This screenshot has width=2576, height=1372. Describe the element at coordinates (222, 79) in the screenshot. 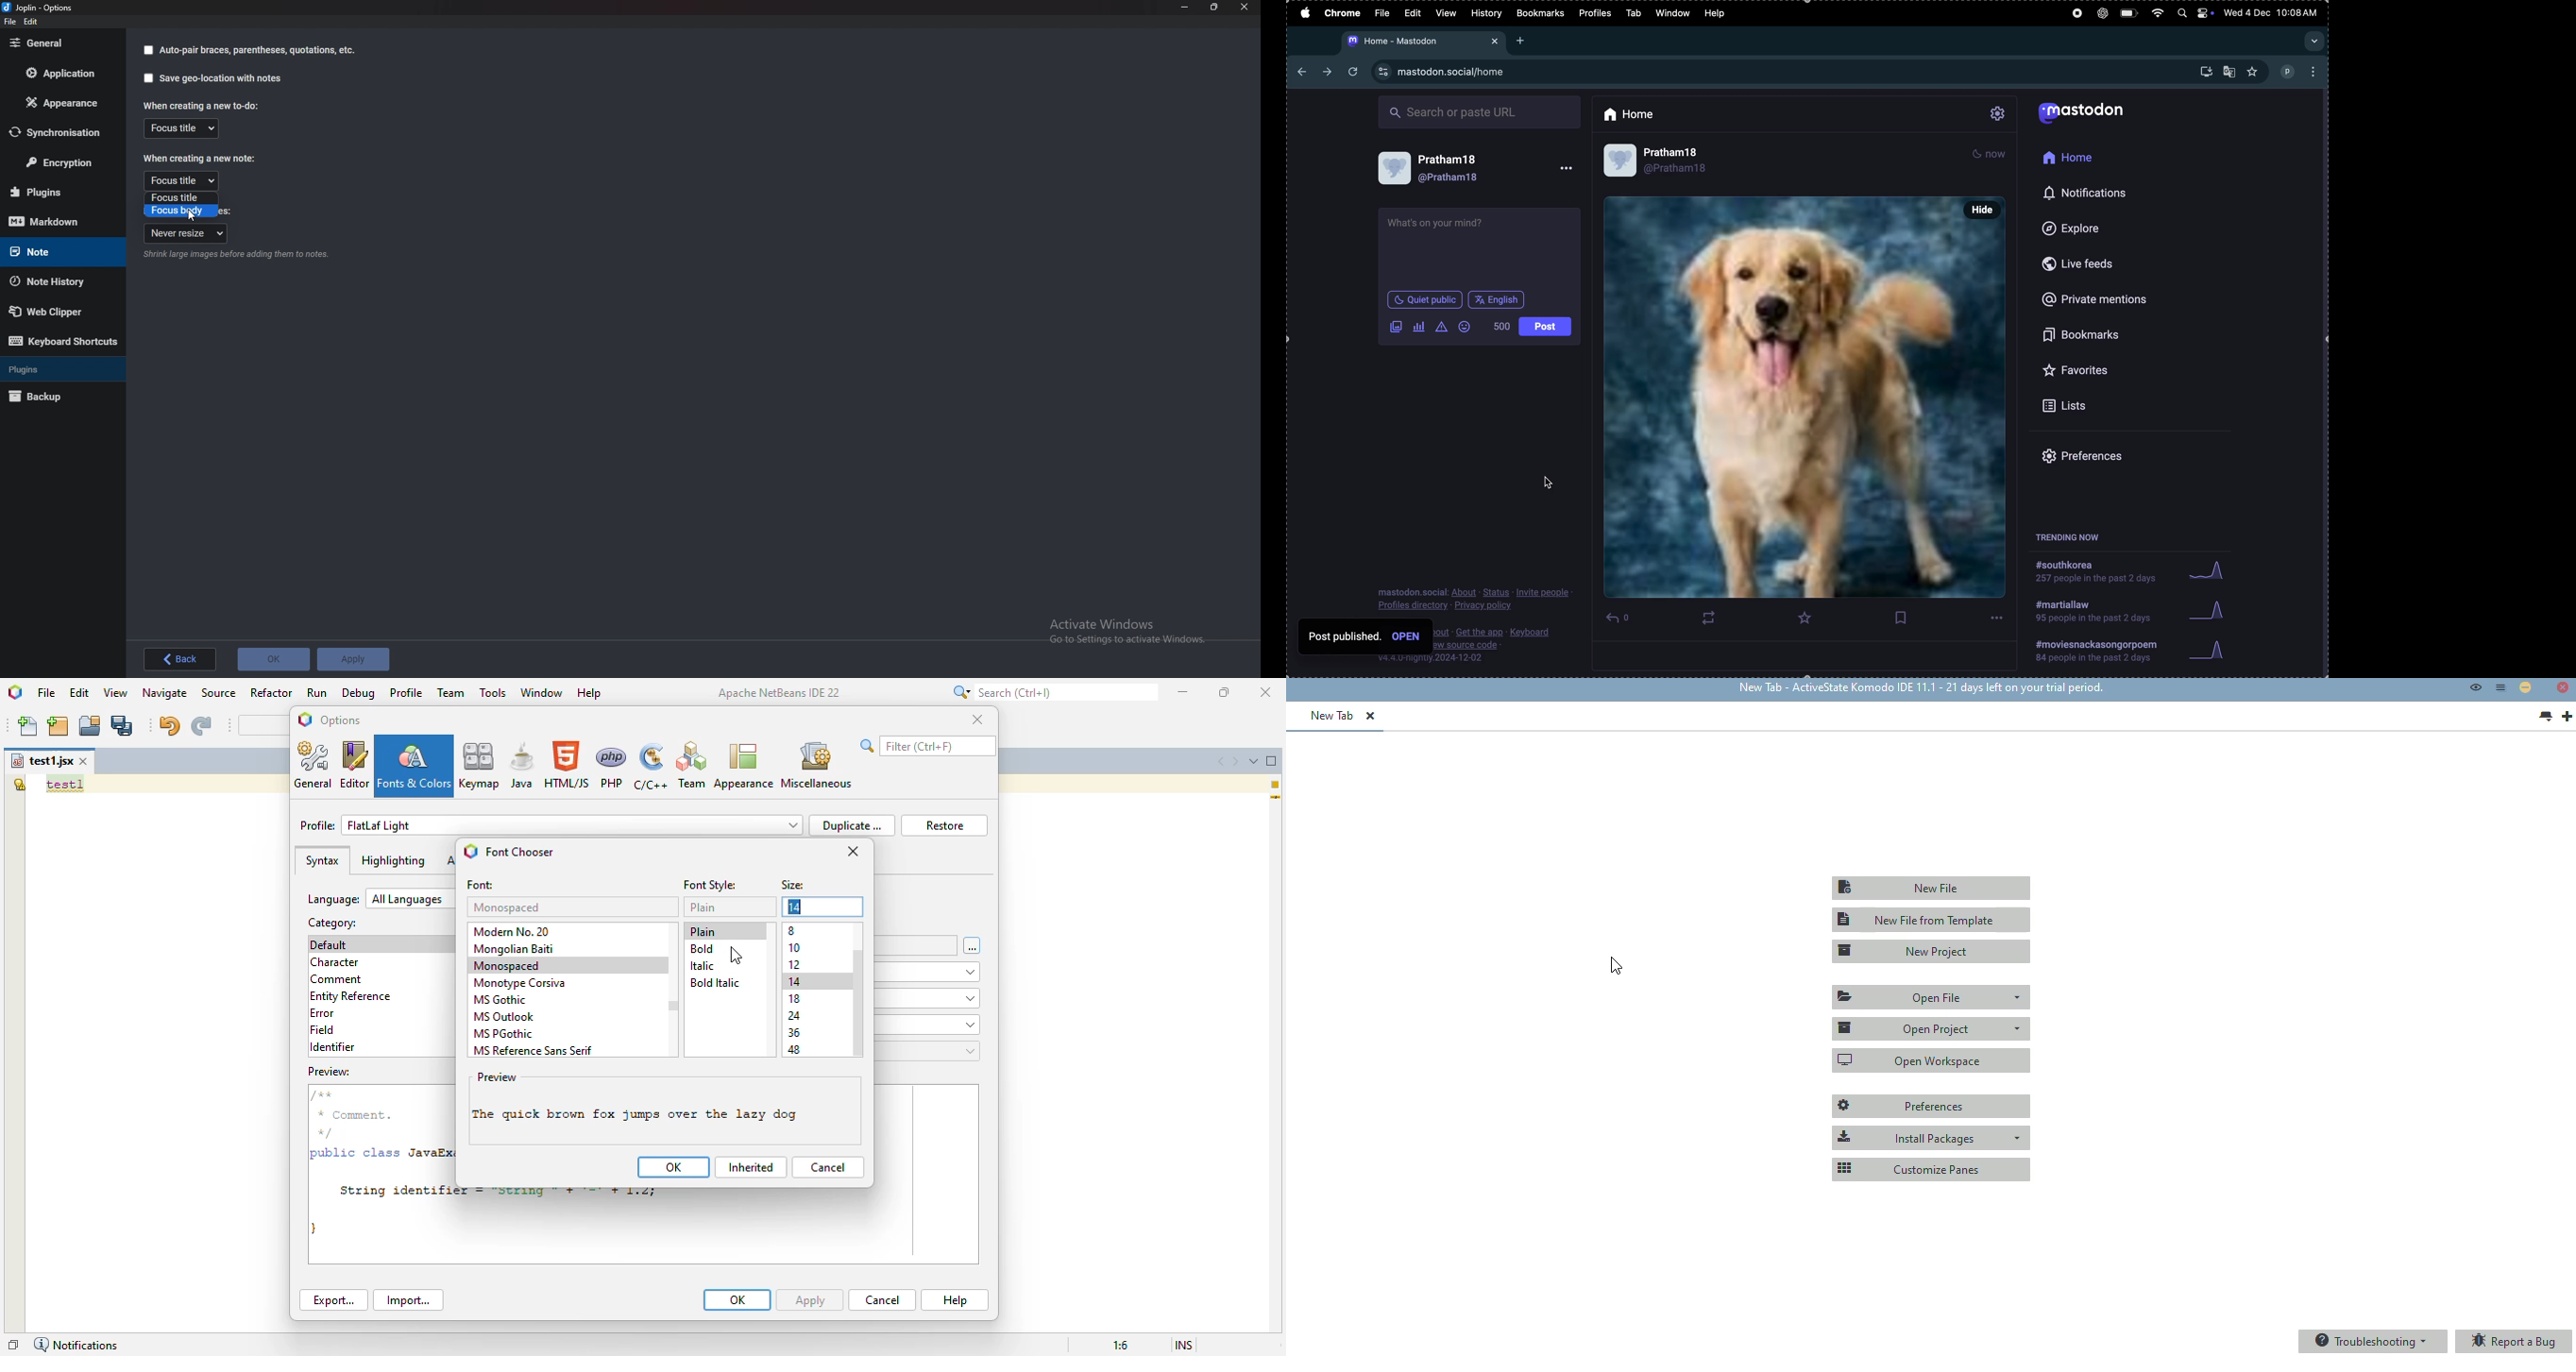

I see `Save geolocation with notes` at that location.